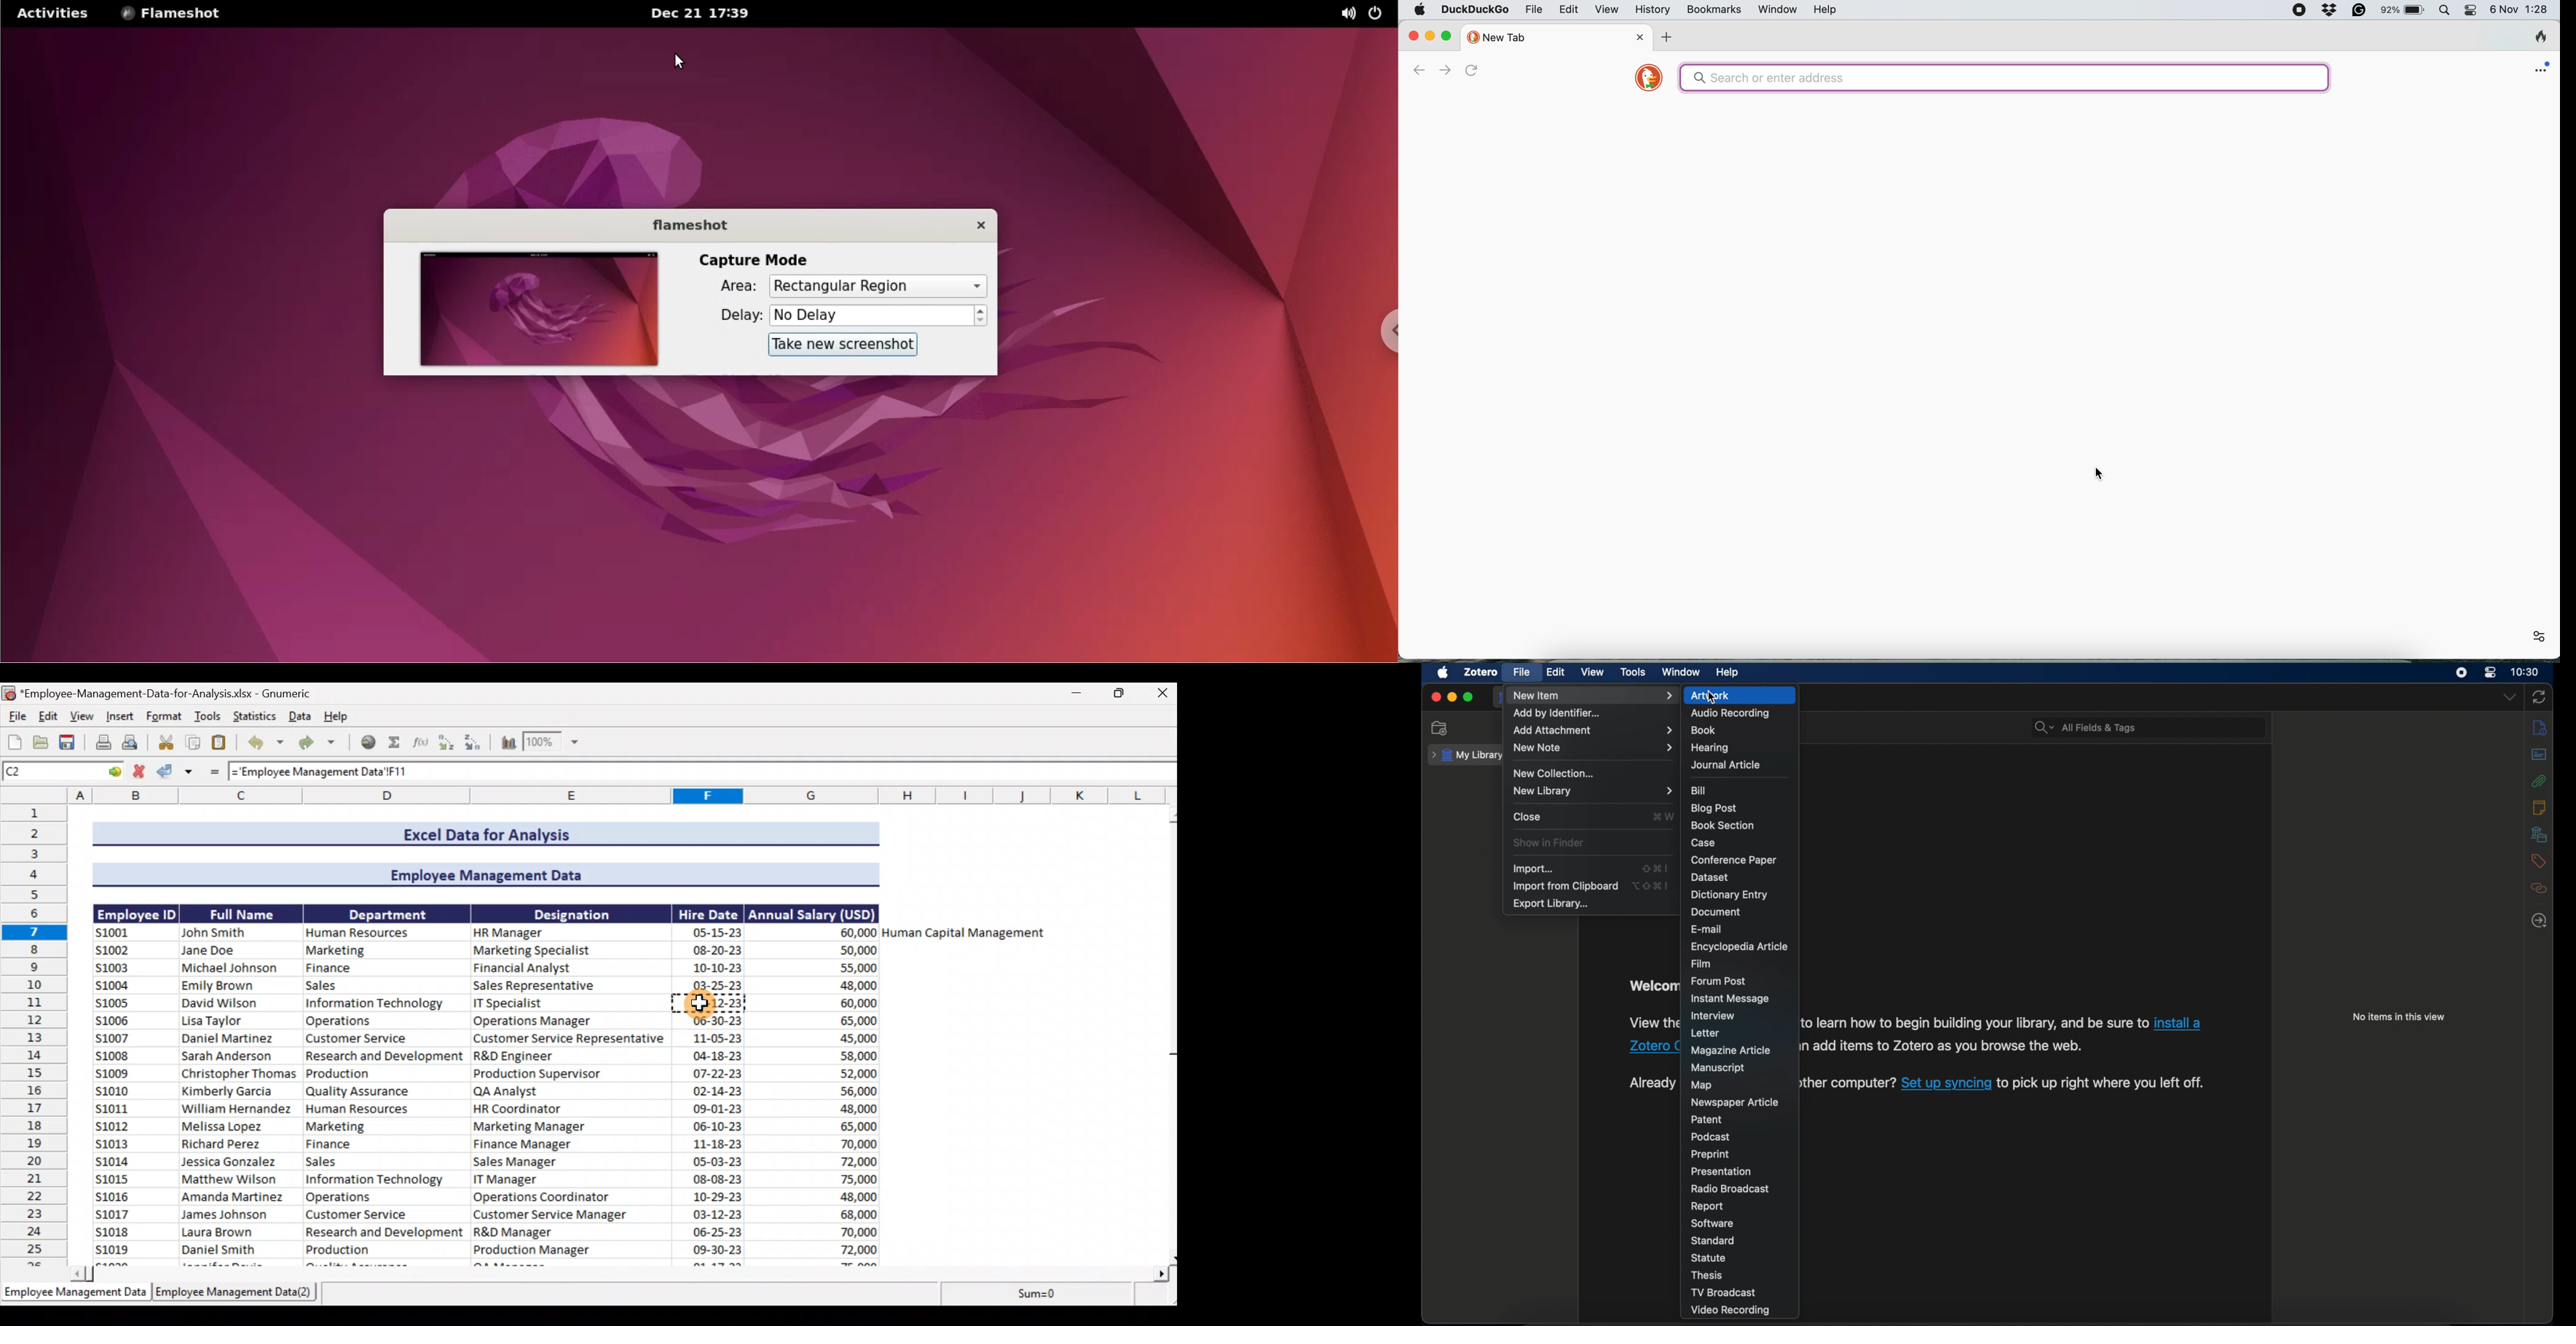 This screenshot has width=2576, height=1344. Describe the element at coordinates (1716, 912) in the screenshot. I see `document` at that location.